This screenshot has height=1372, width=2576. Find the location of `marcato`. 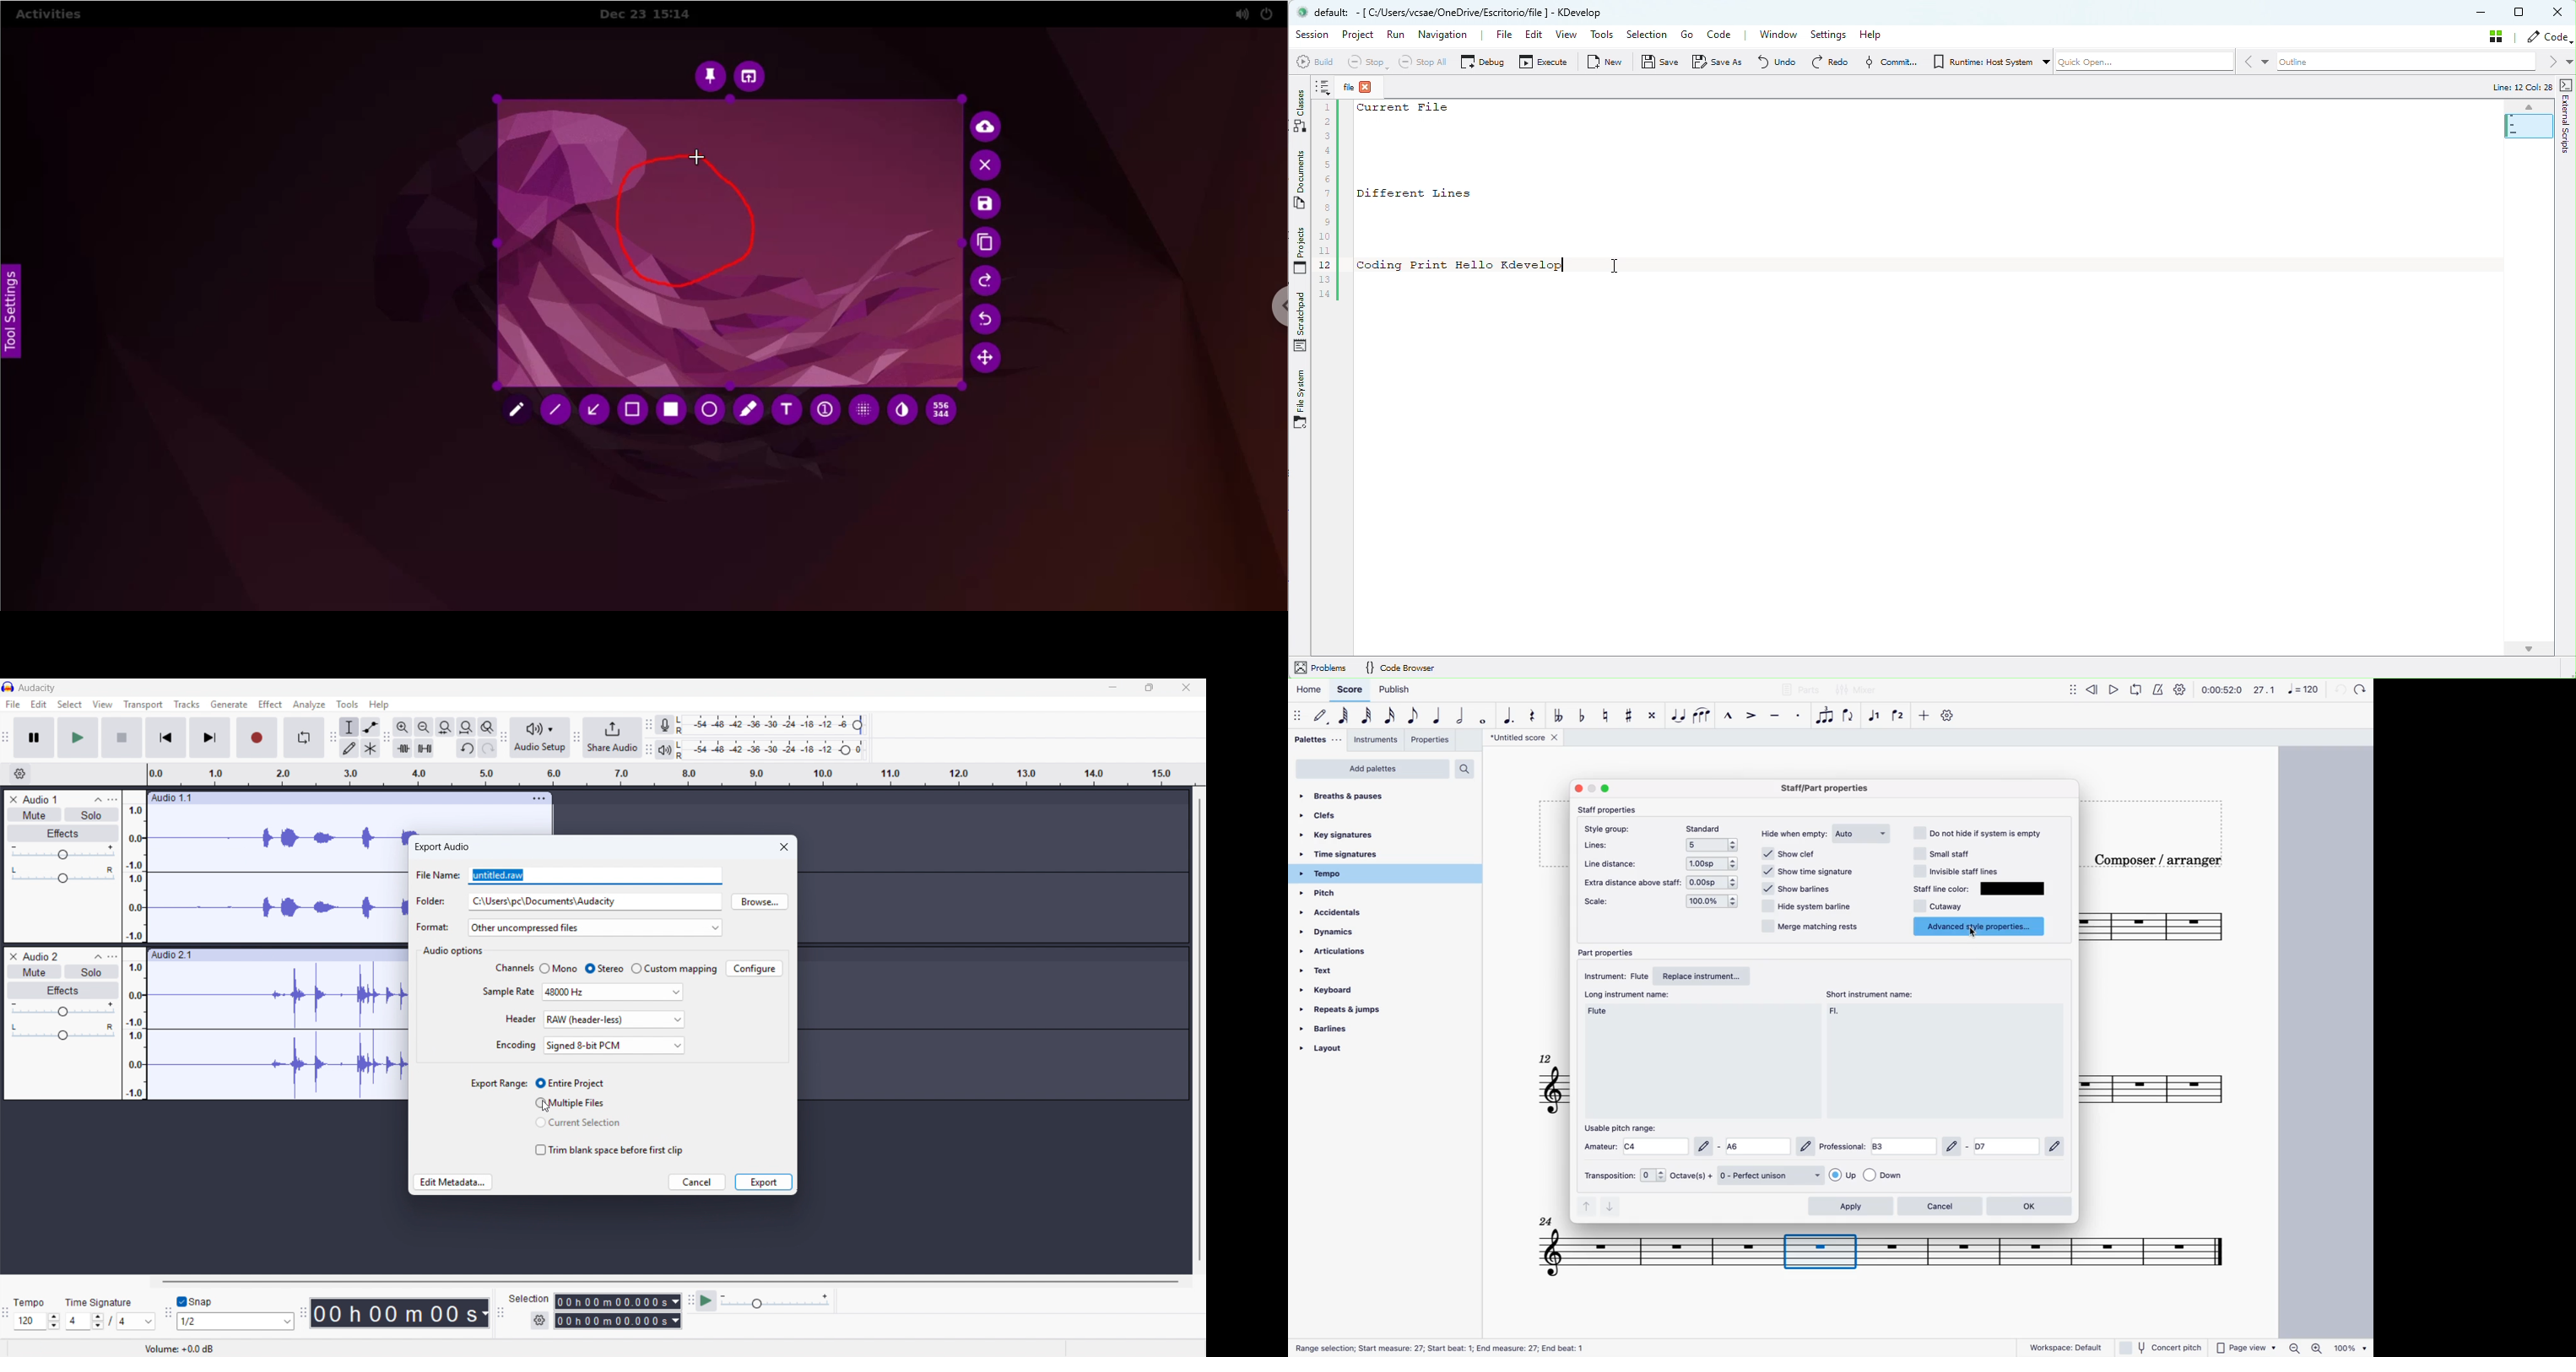

marcato is located at coordinates (1729, 717).